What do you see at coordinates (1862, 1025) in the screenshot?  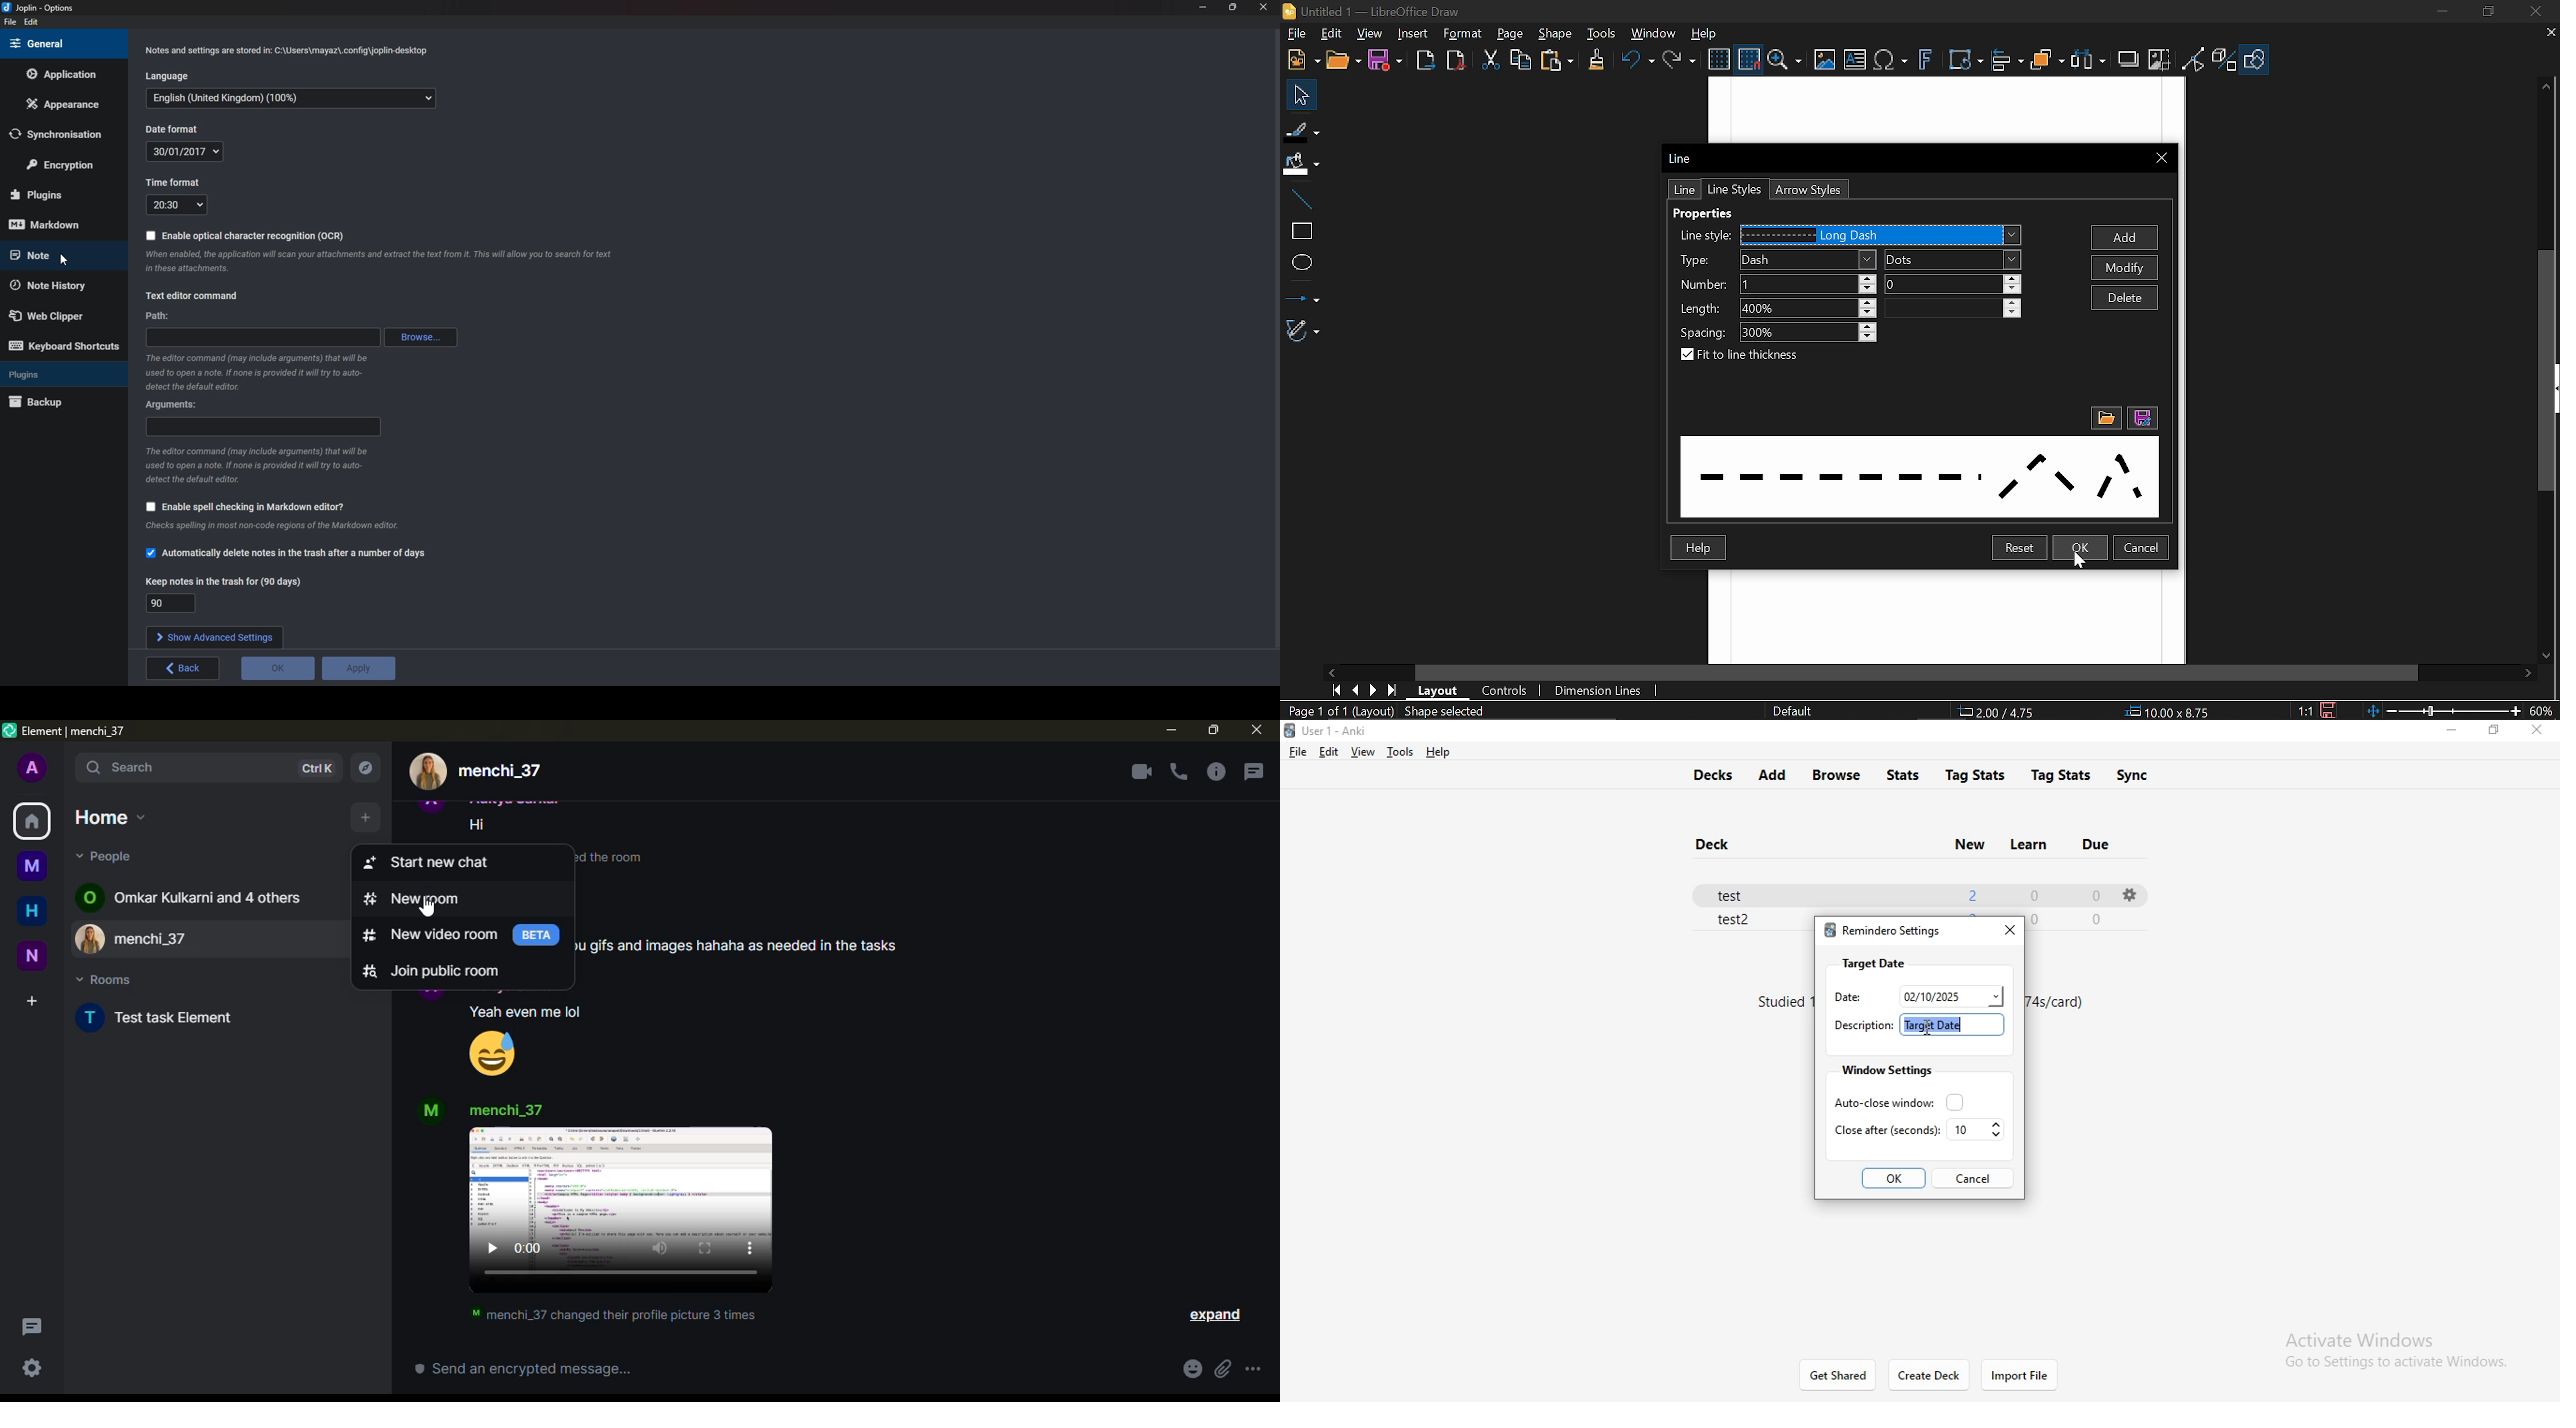 I see `descriptiuon` at bounding box center [1862, 1025].